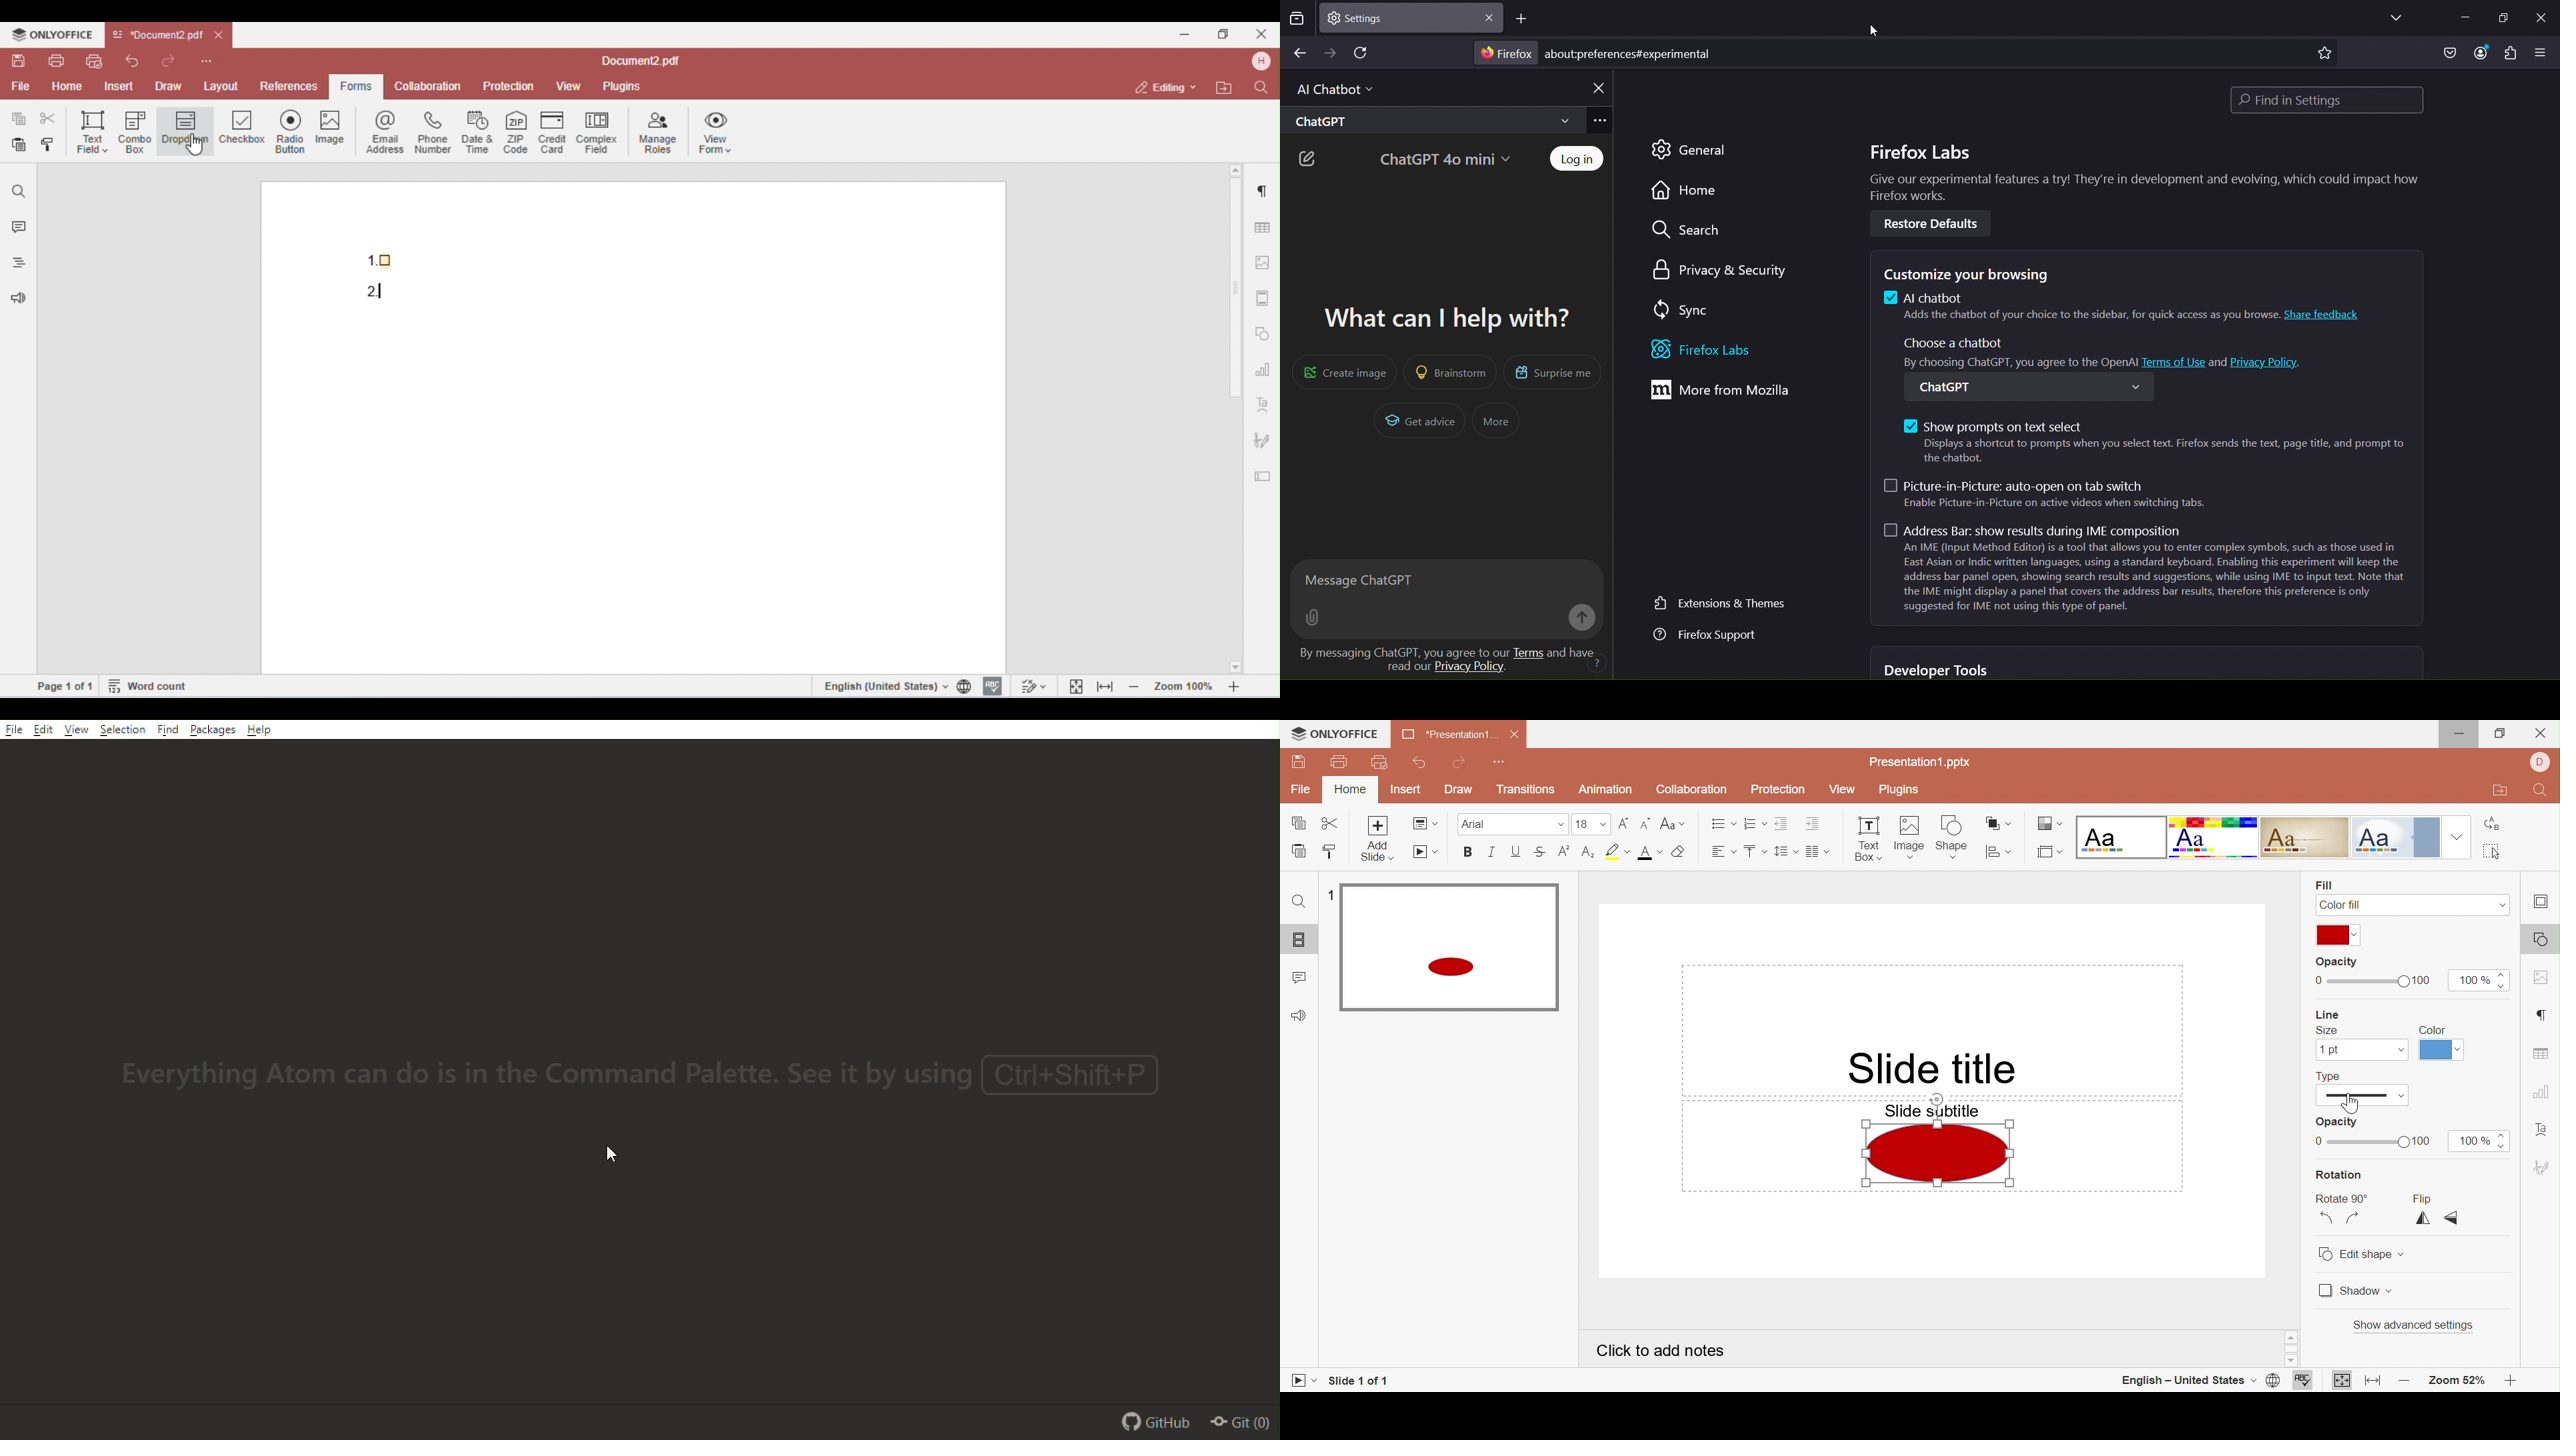  I want to click on Protection, so click(1779, 790).